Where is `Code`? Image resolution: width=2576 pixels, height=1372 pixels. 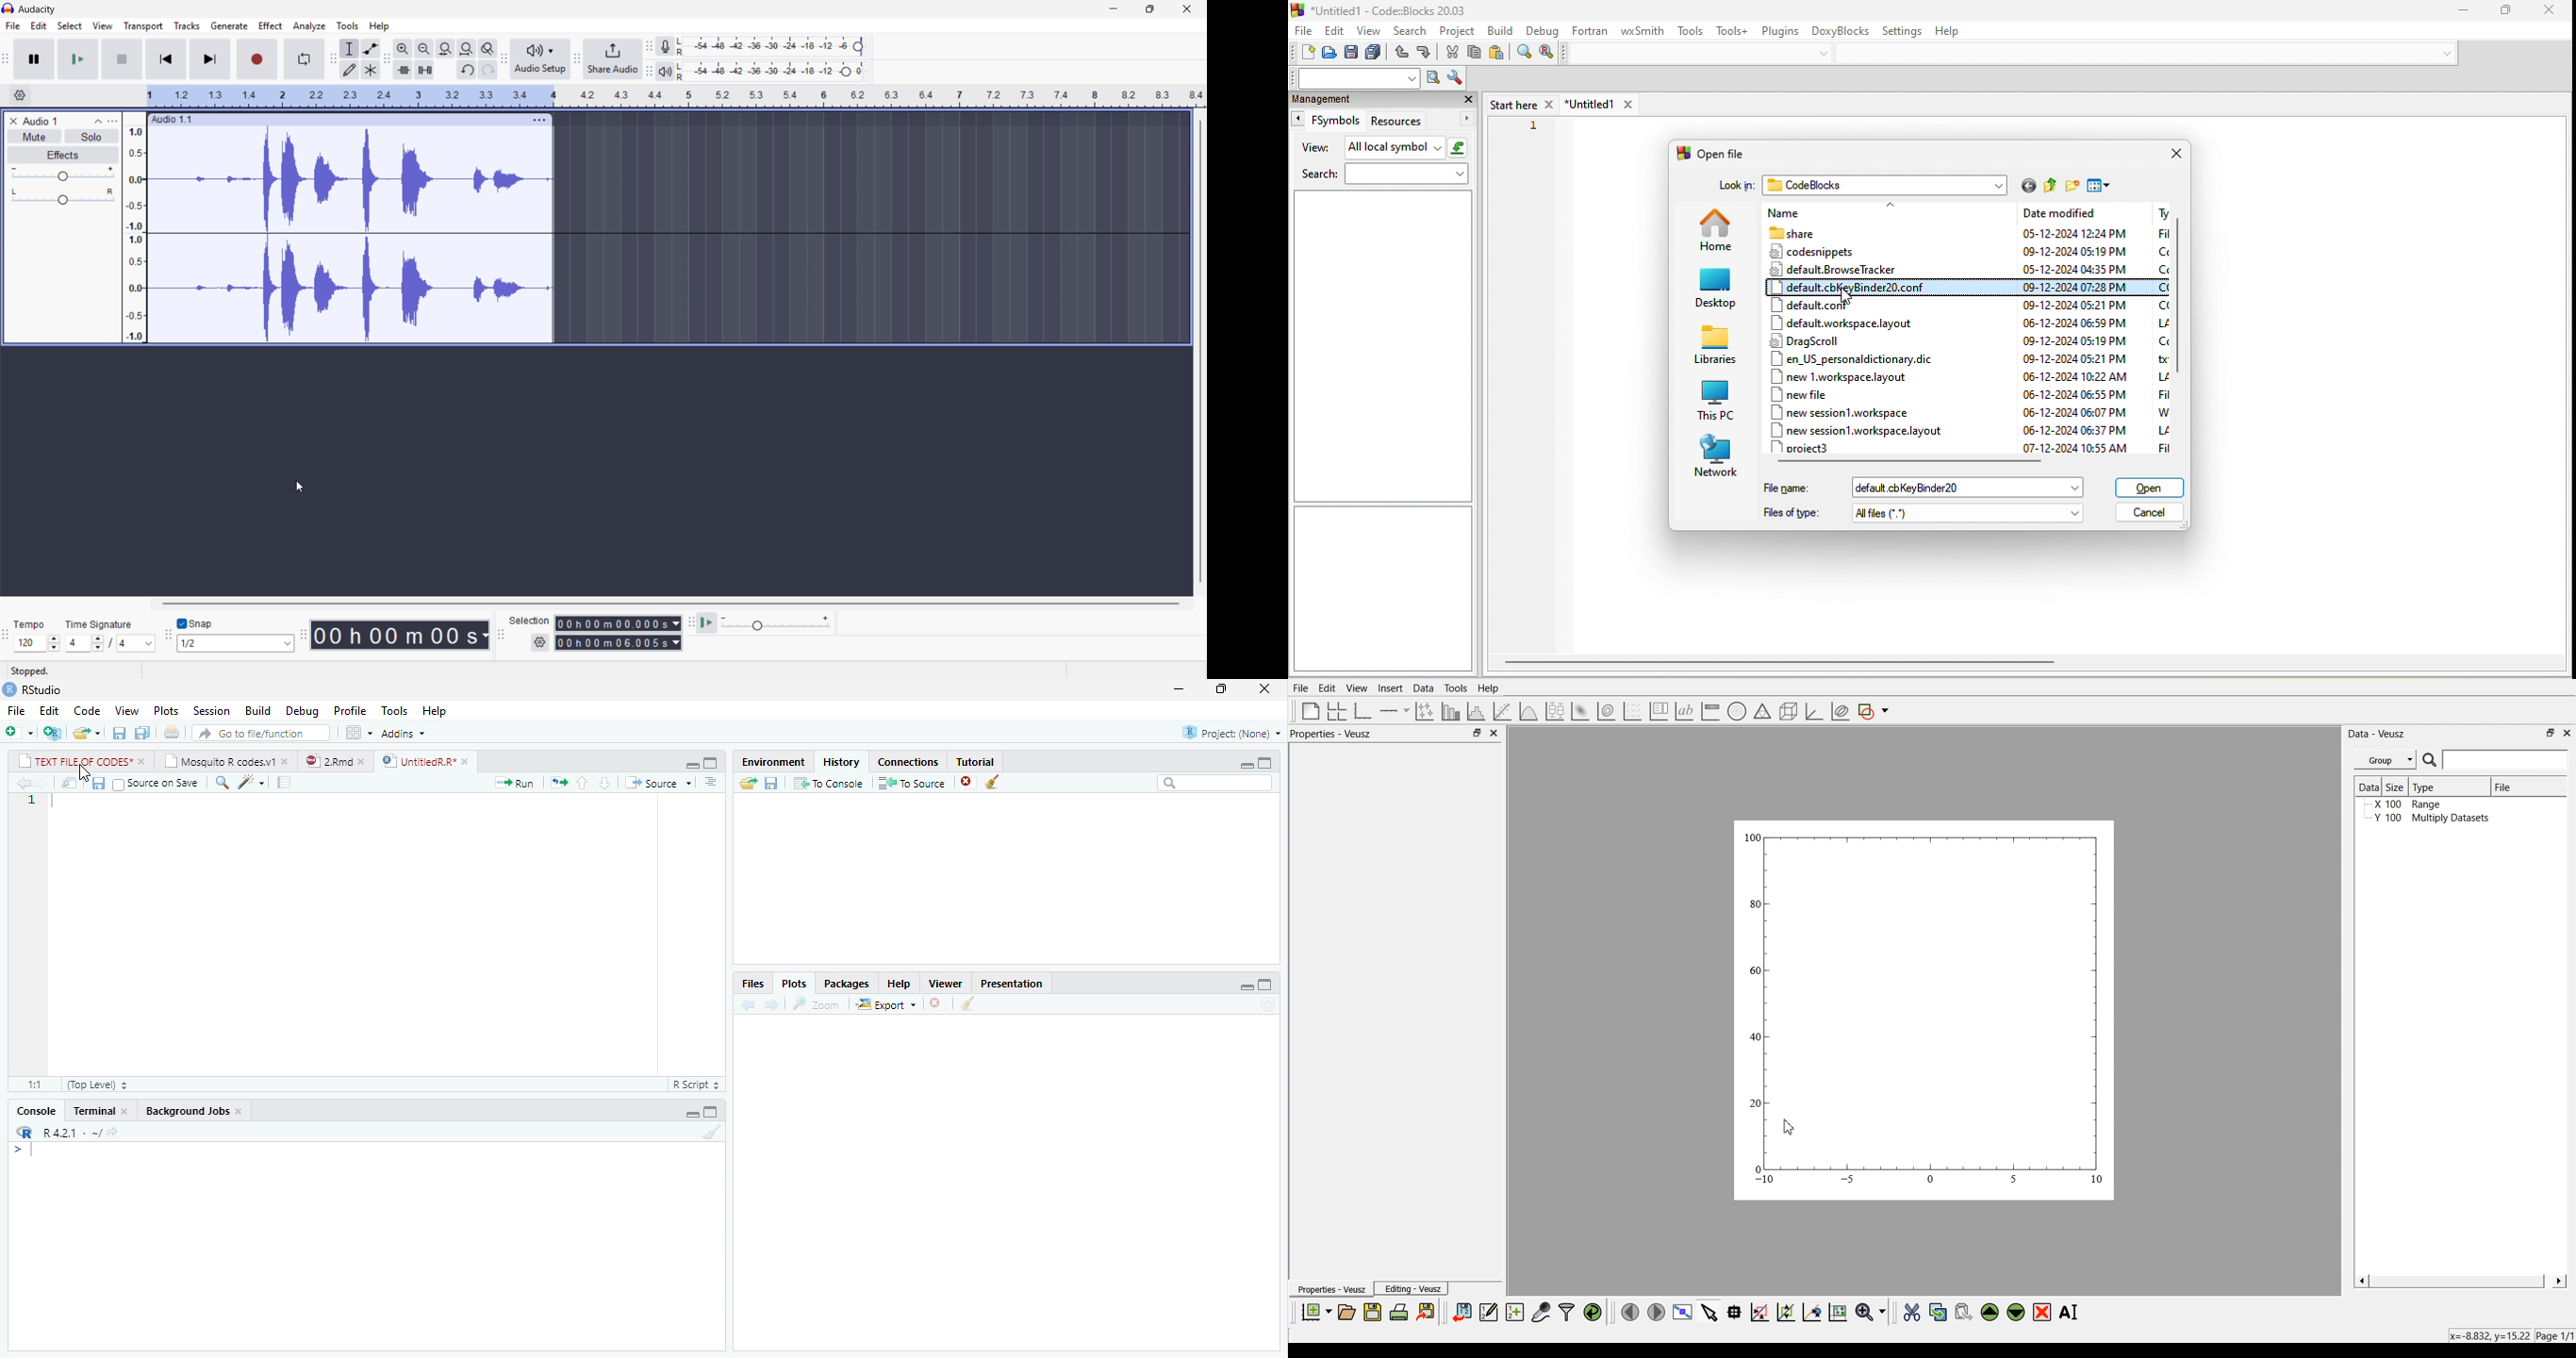 Code is located at coordinates (87, 711).